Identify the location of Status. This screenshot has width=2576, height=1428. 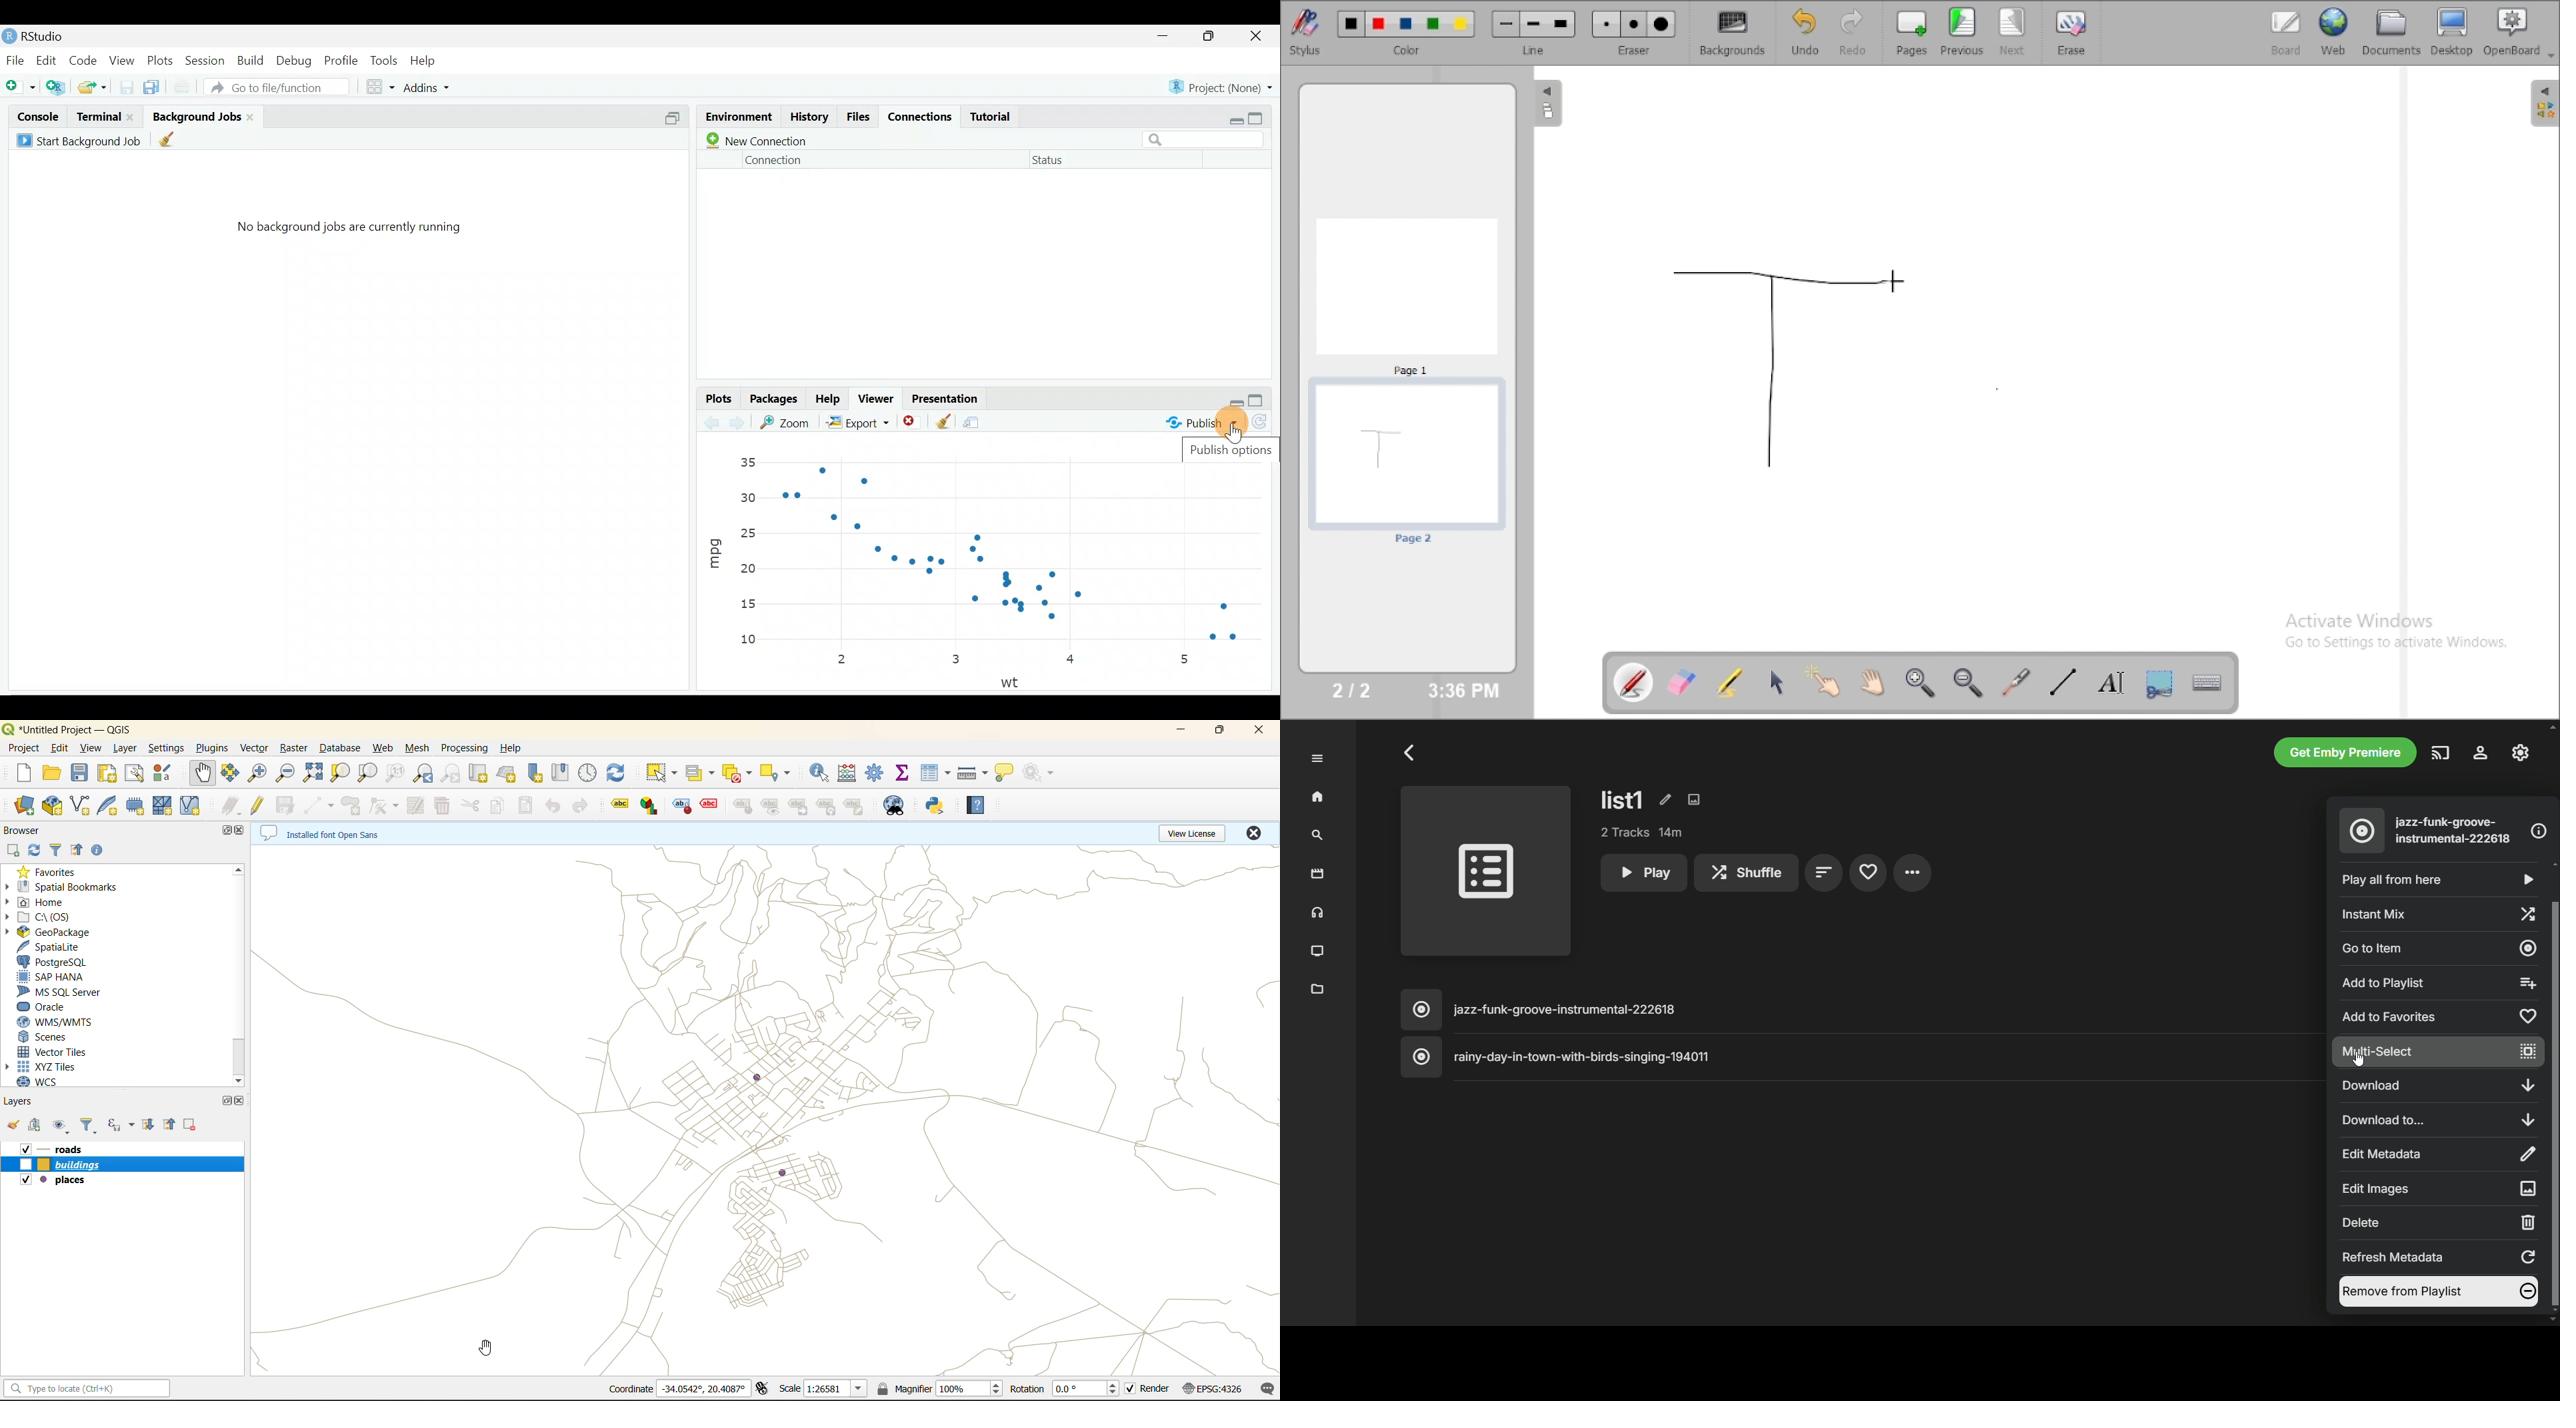
(1051, 163).